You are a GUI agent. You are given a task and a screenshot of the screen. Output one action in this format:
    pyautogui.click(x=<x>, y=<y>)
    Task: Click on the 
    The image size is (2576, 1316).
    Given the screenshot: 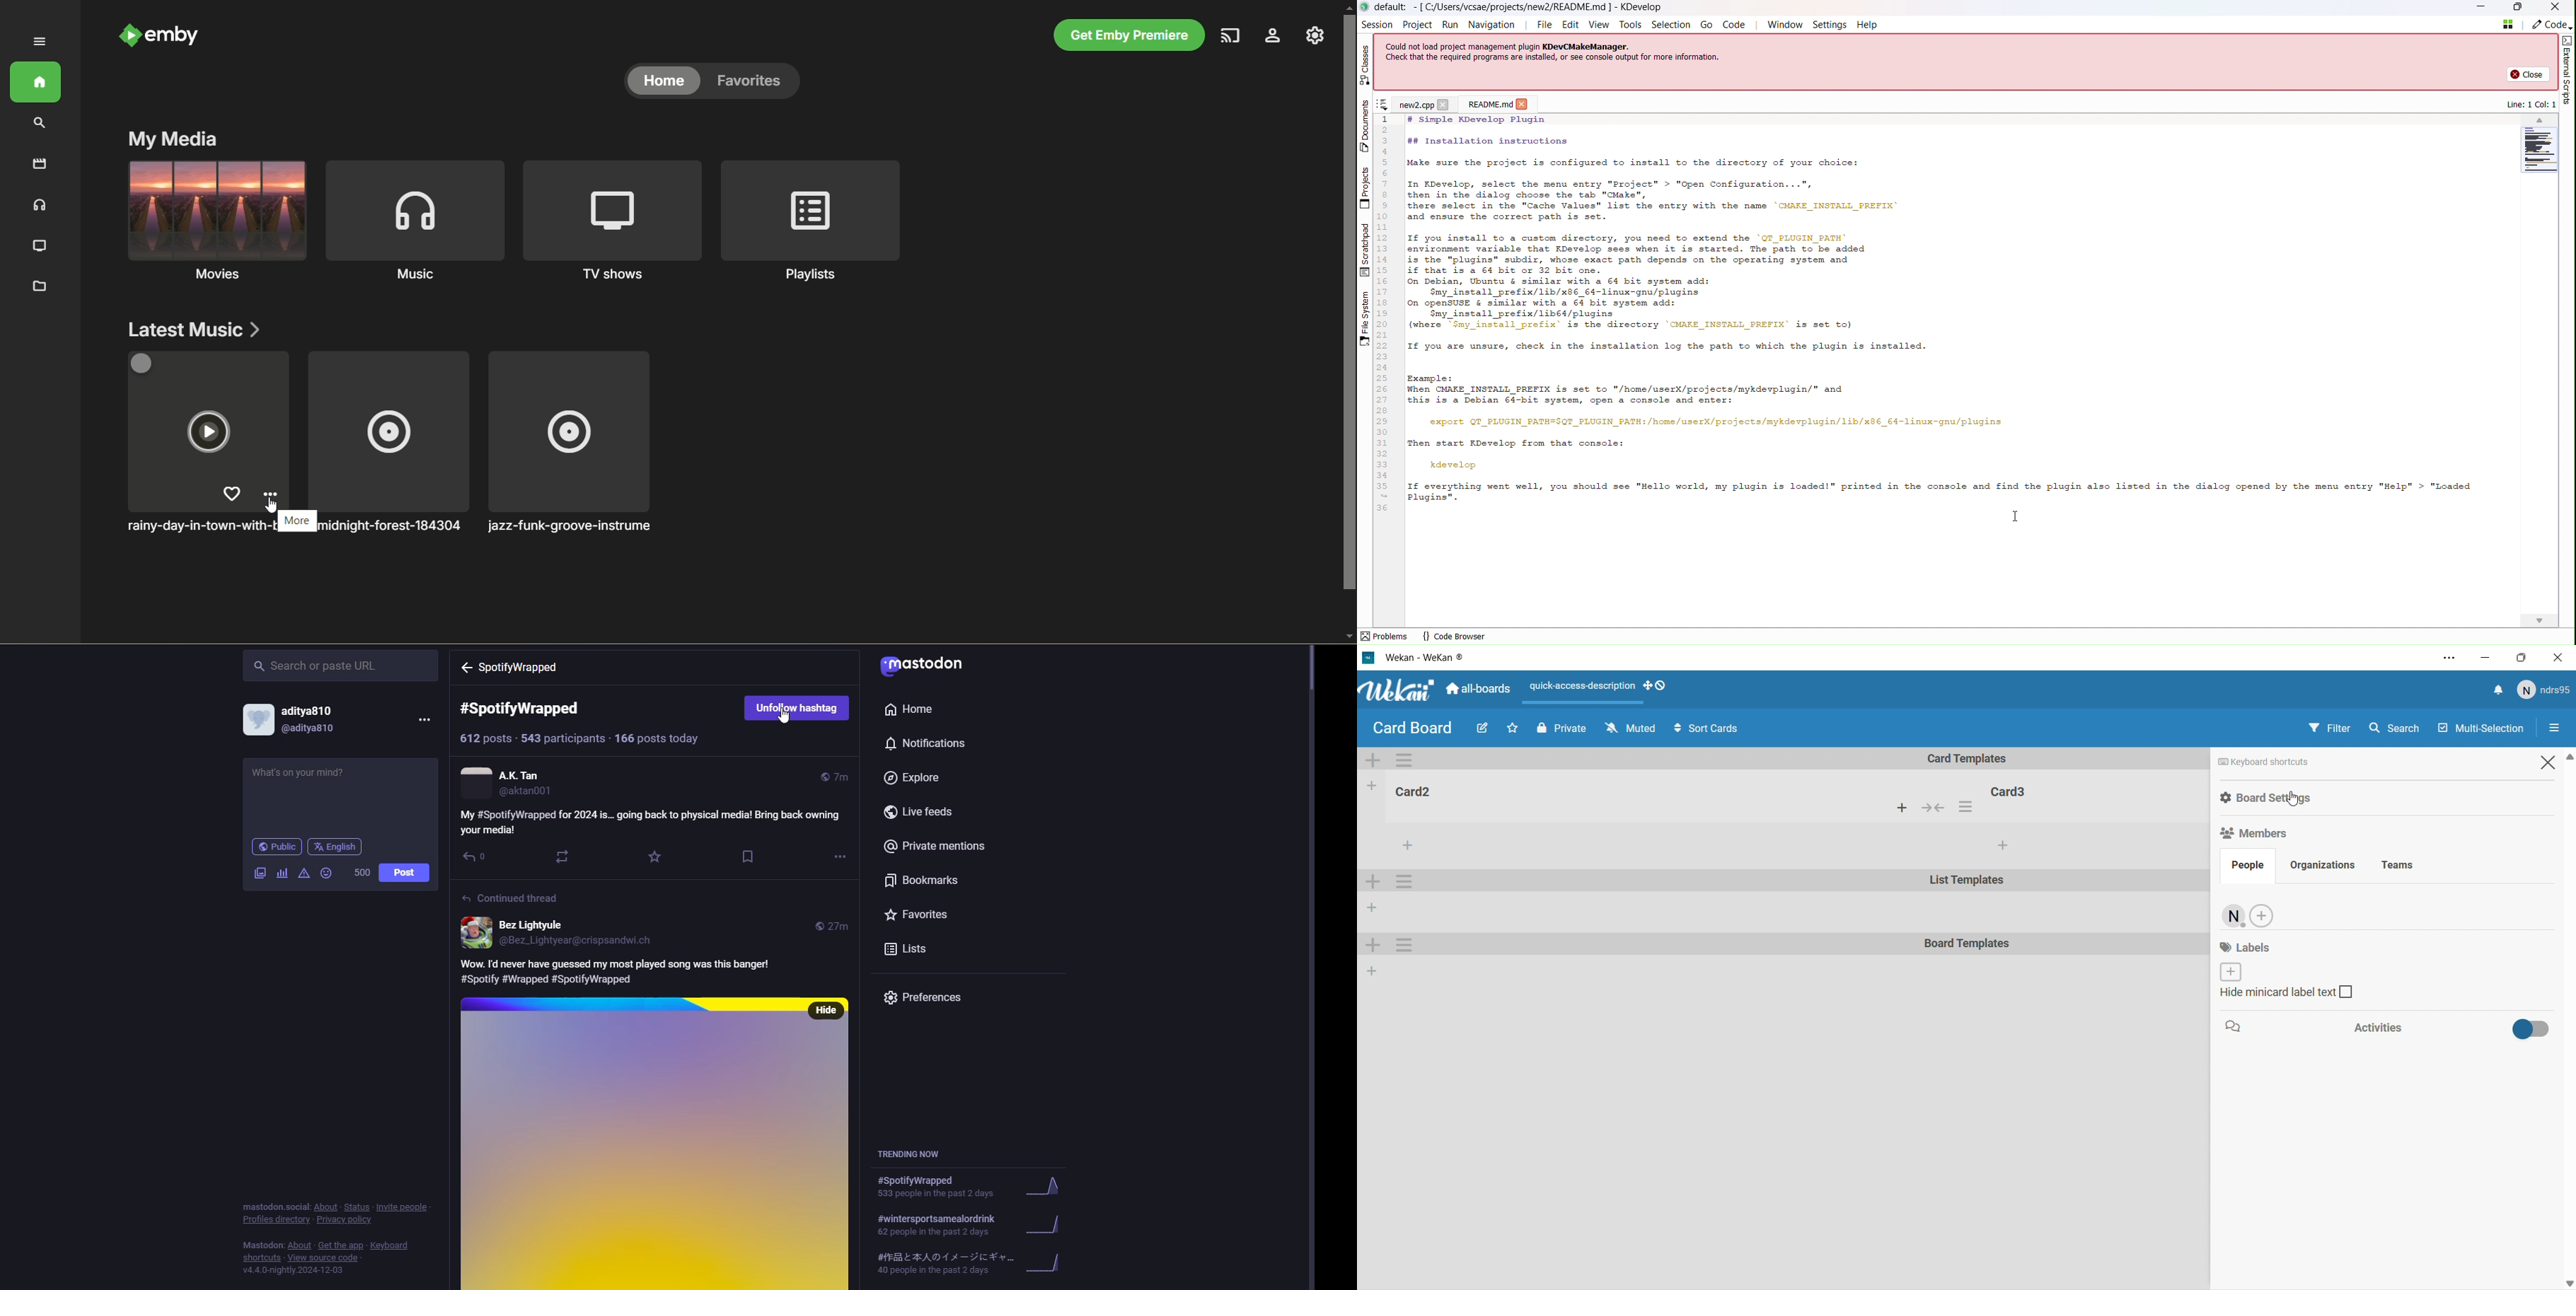 What is the action you would take?
    pyautogui.click(x=1511, y=728)
    